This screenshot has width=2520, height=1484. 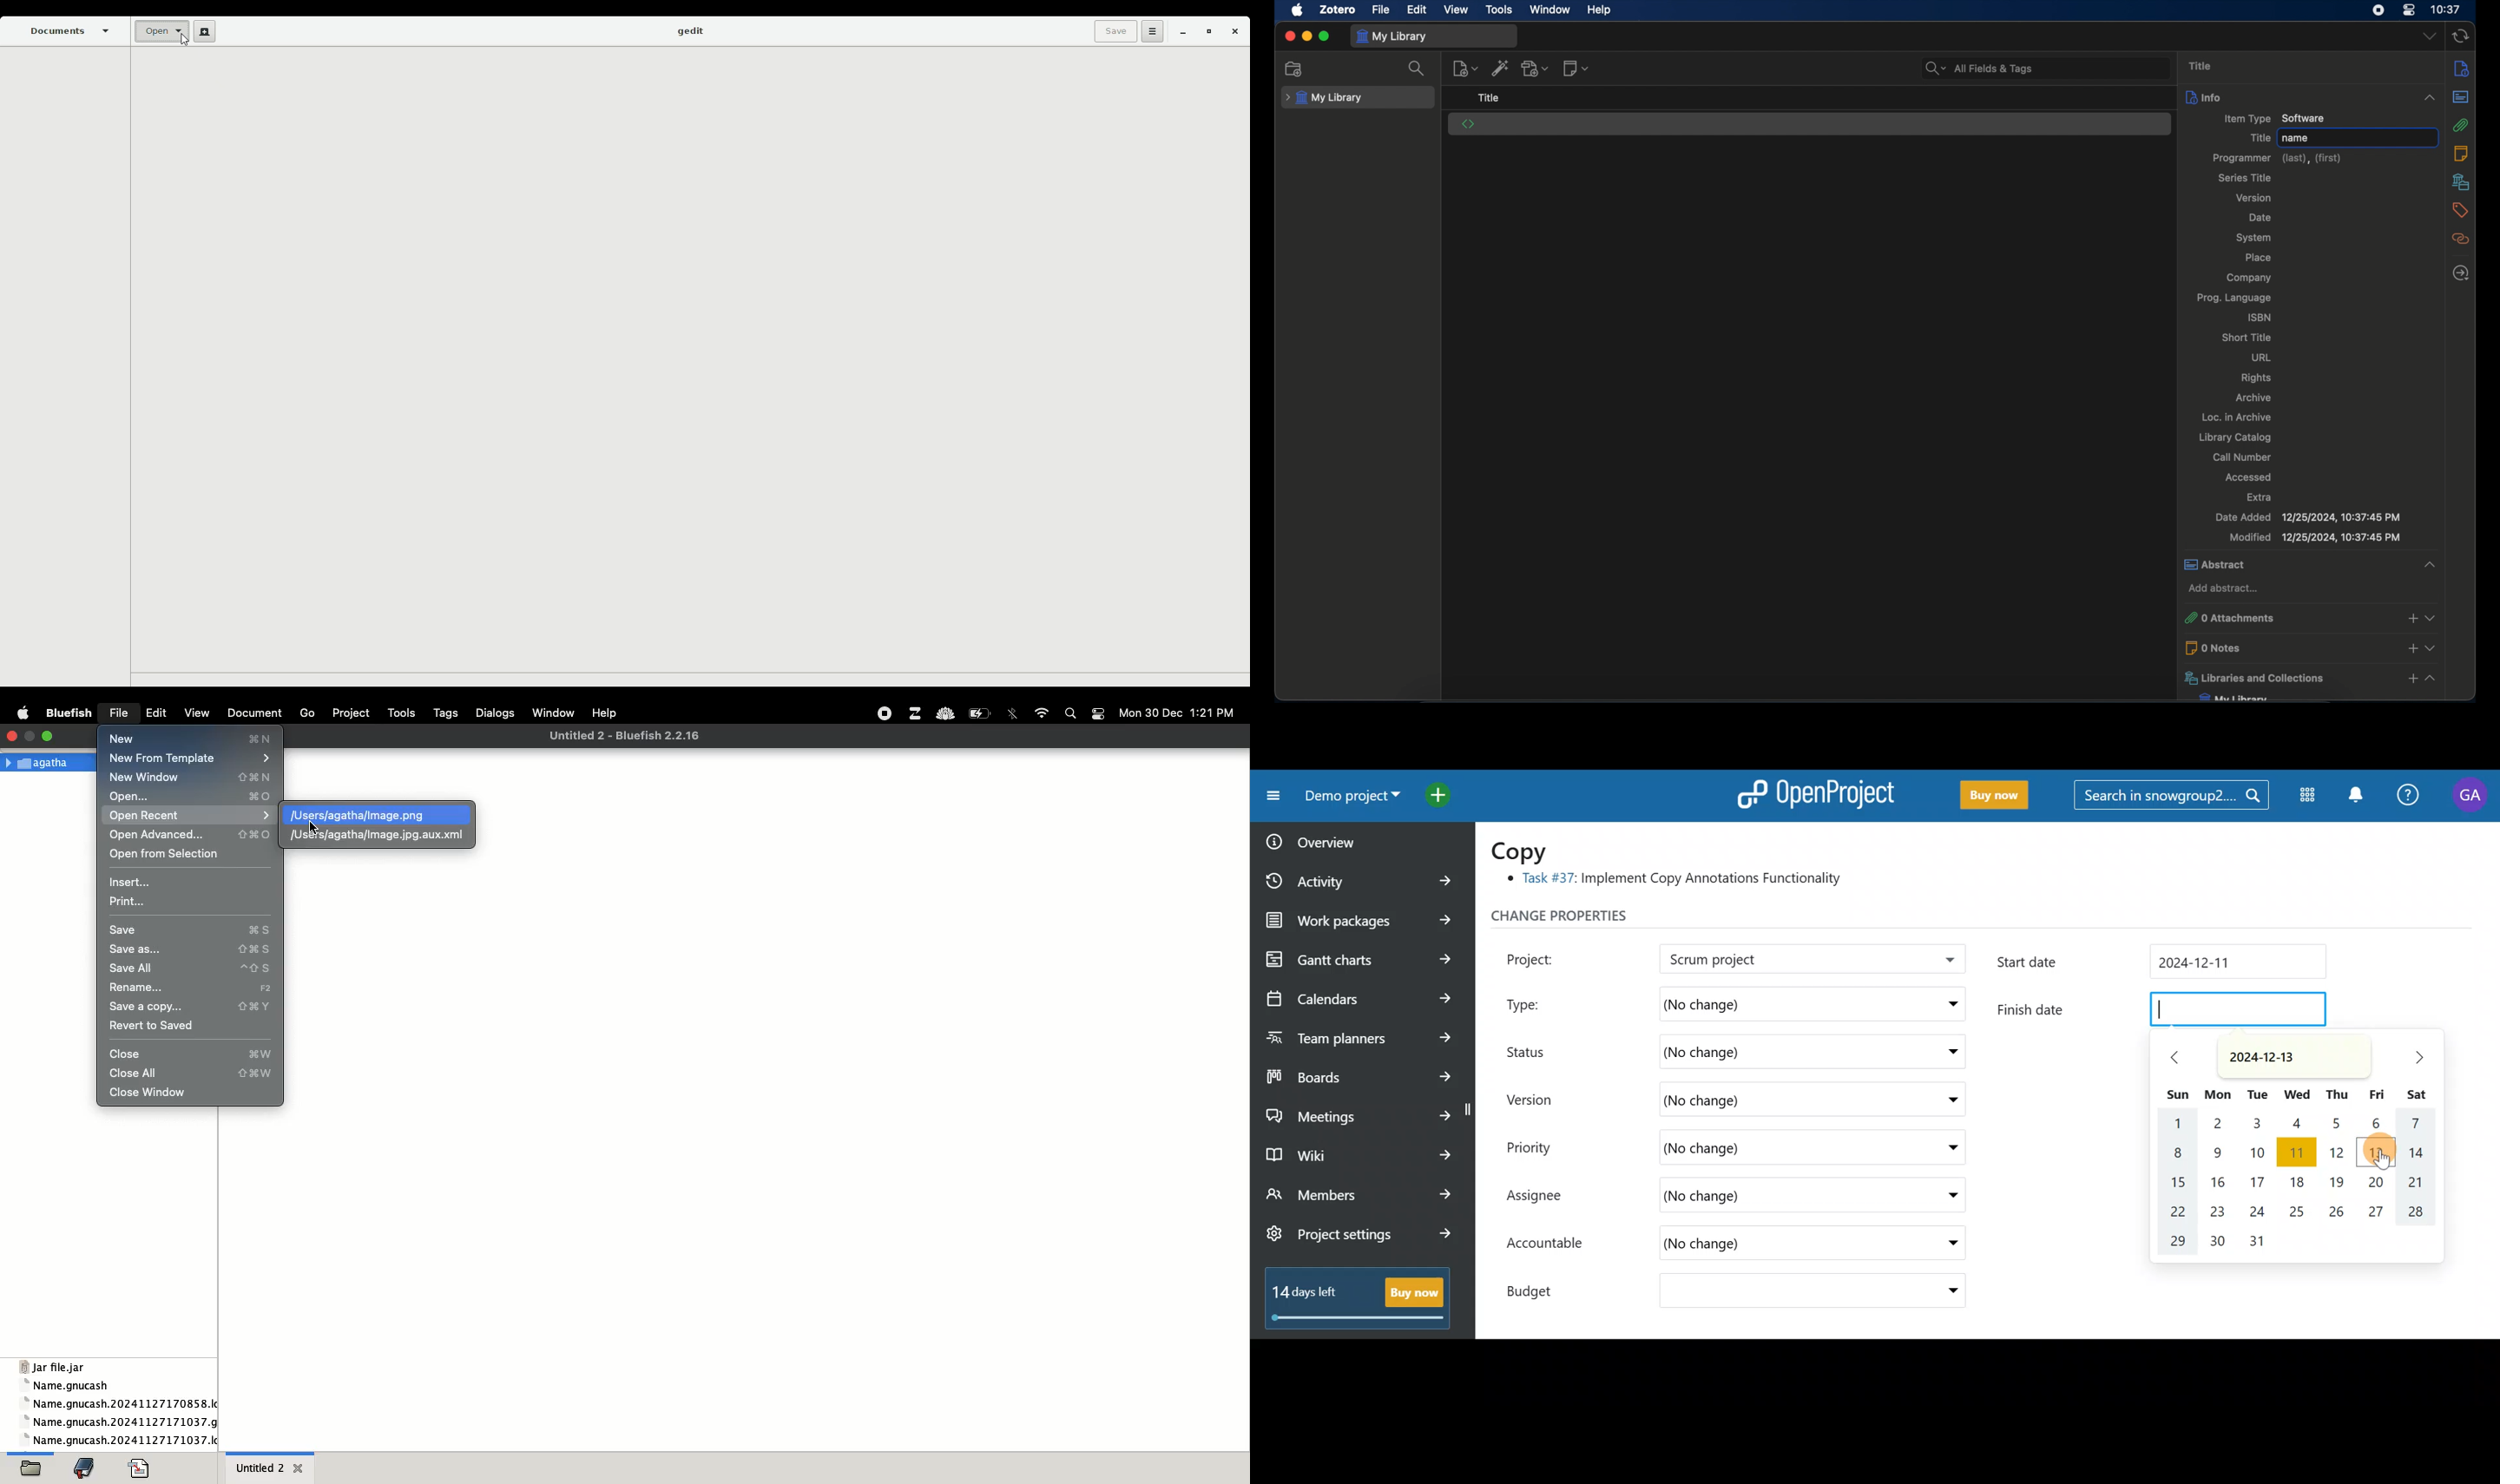 What do you see at coordinates (2167, 965) in the screenshot?
I see `Start date` at bounding box center [2167, 965].